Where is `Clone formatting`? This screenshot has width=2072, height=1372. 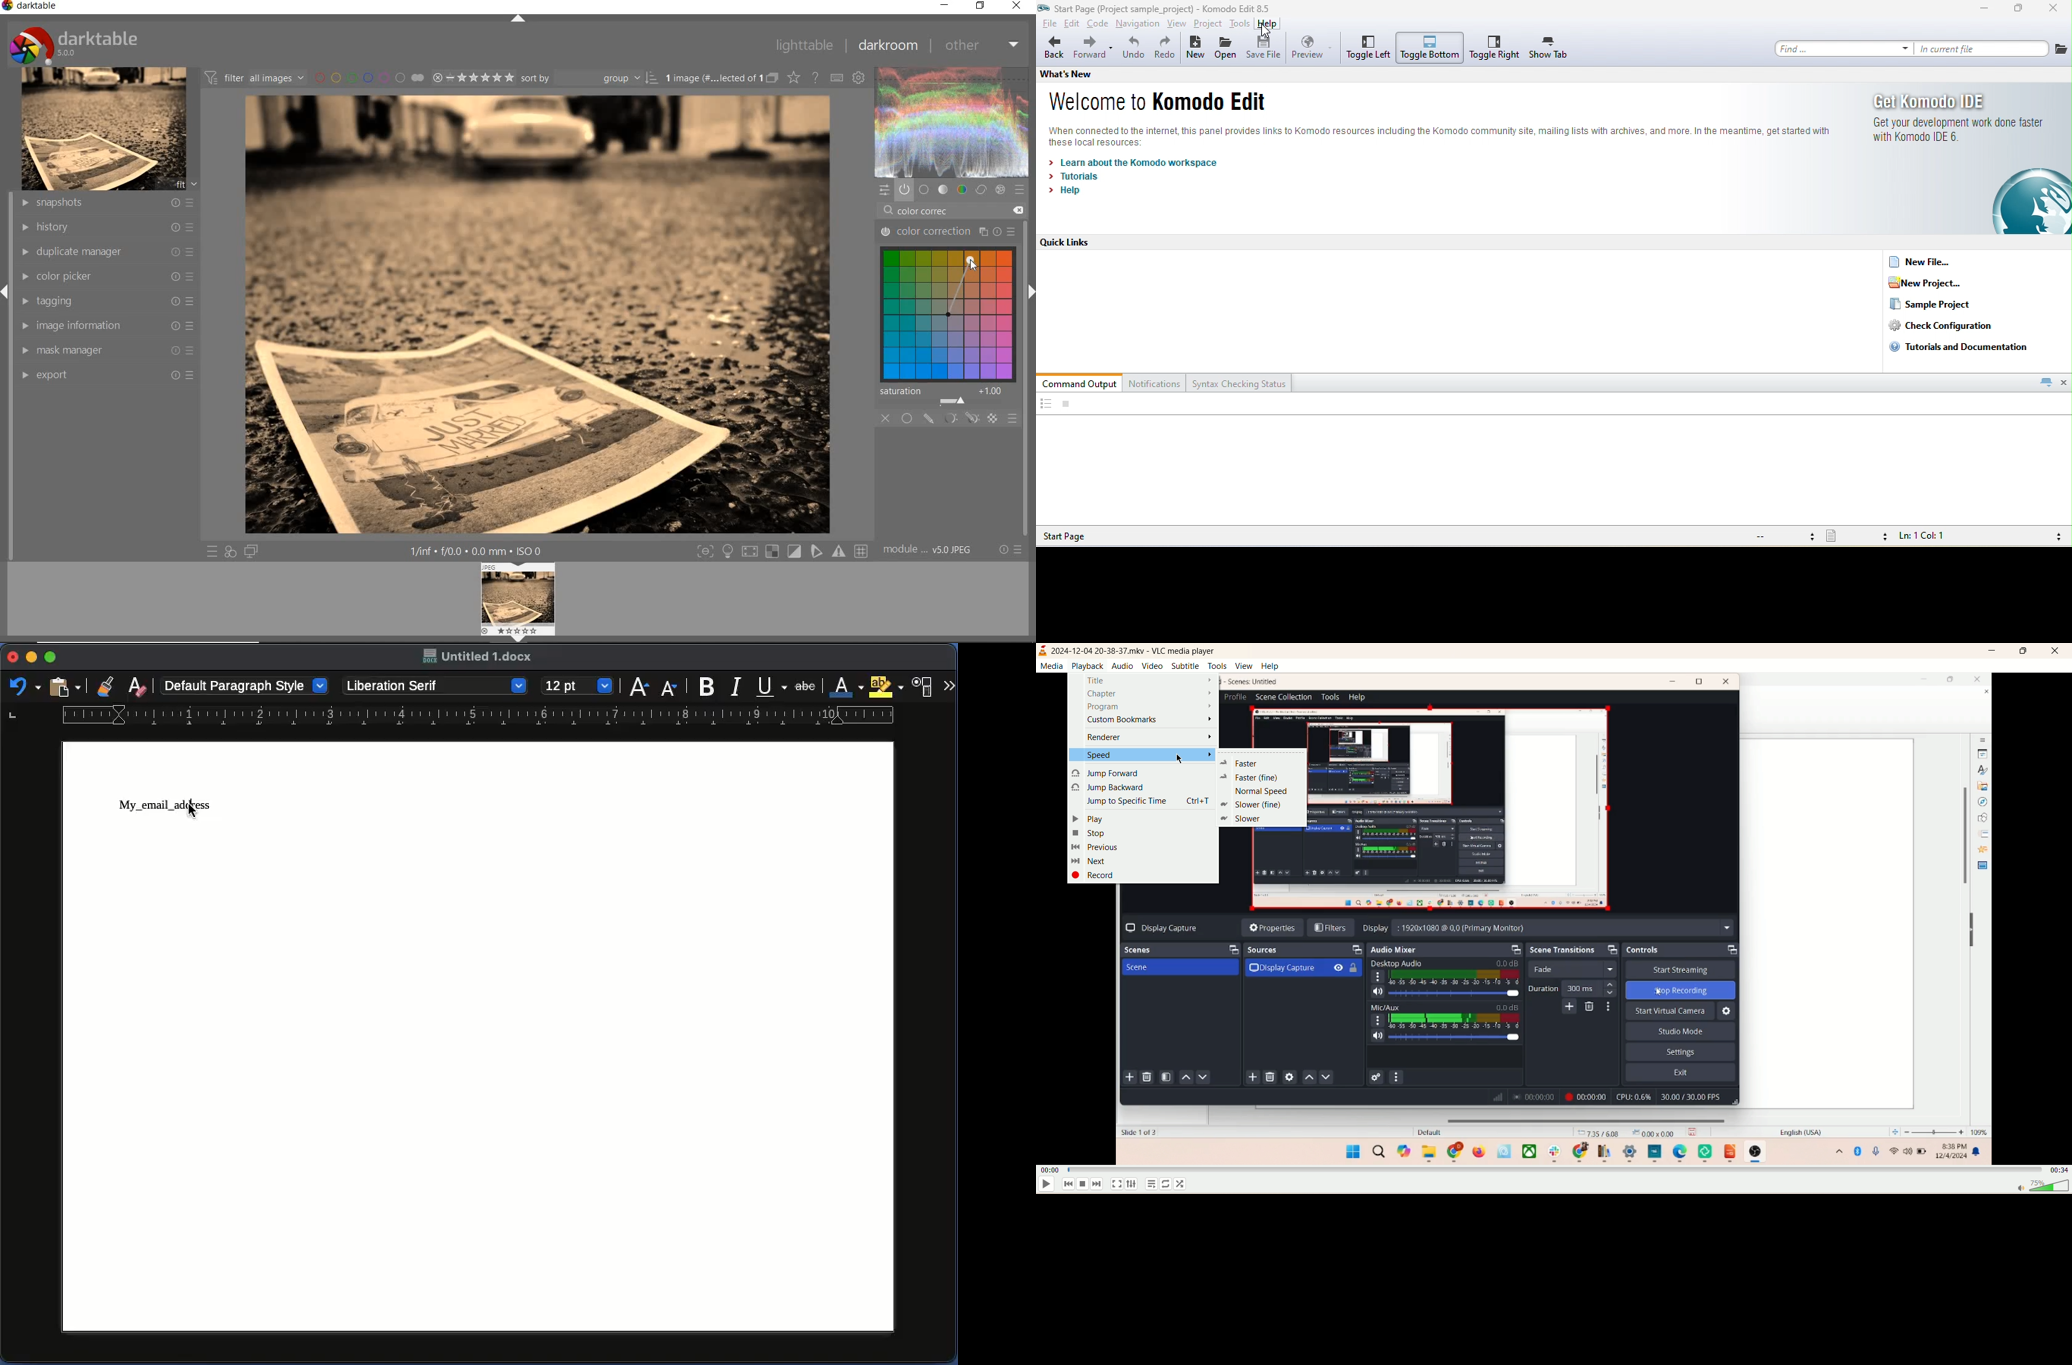 Clone formatting is located at coordinates (106, 686).